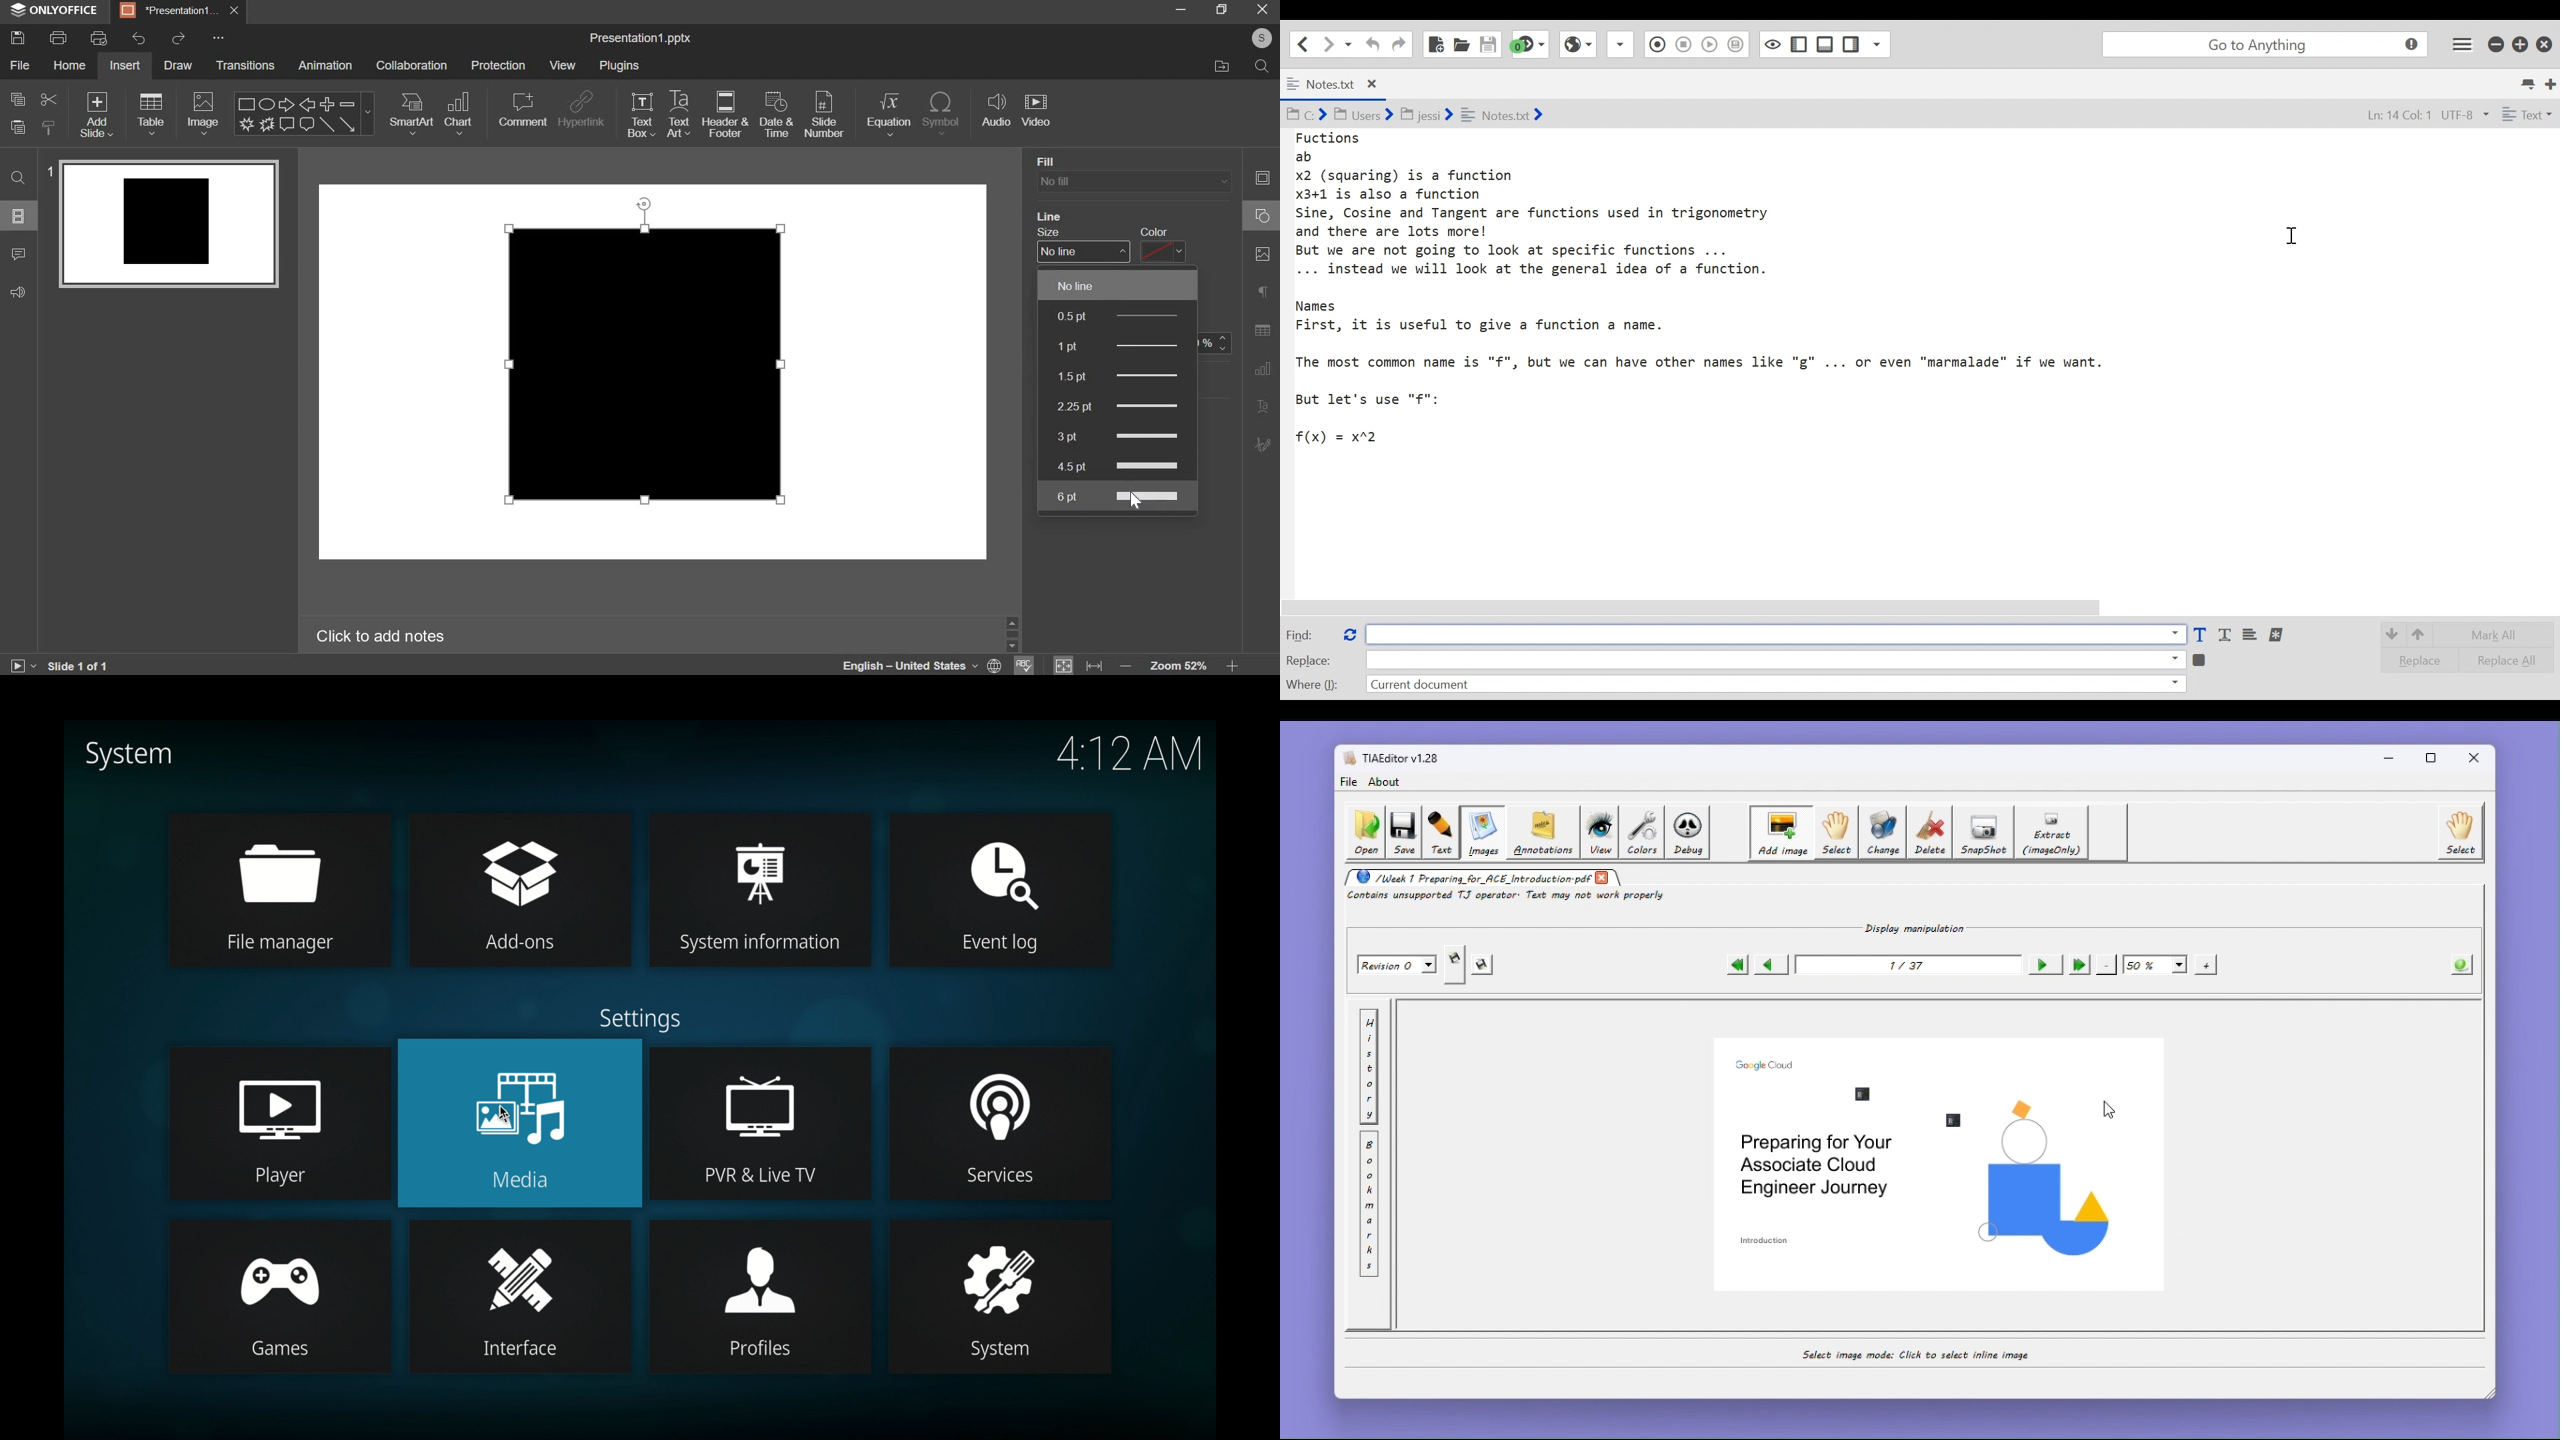  Describe the element at coordinates (17, 292) in the screenshot. I see `feedback` at that location.